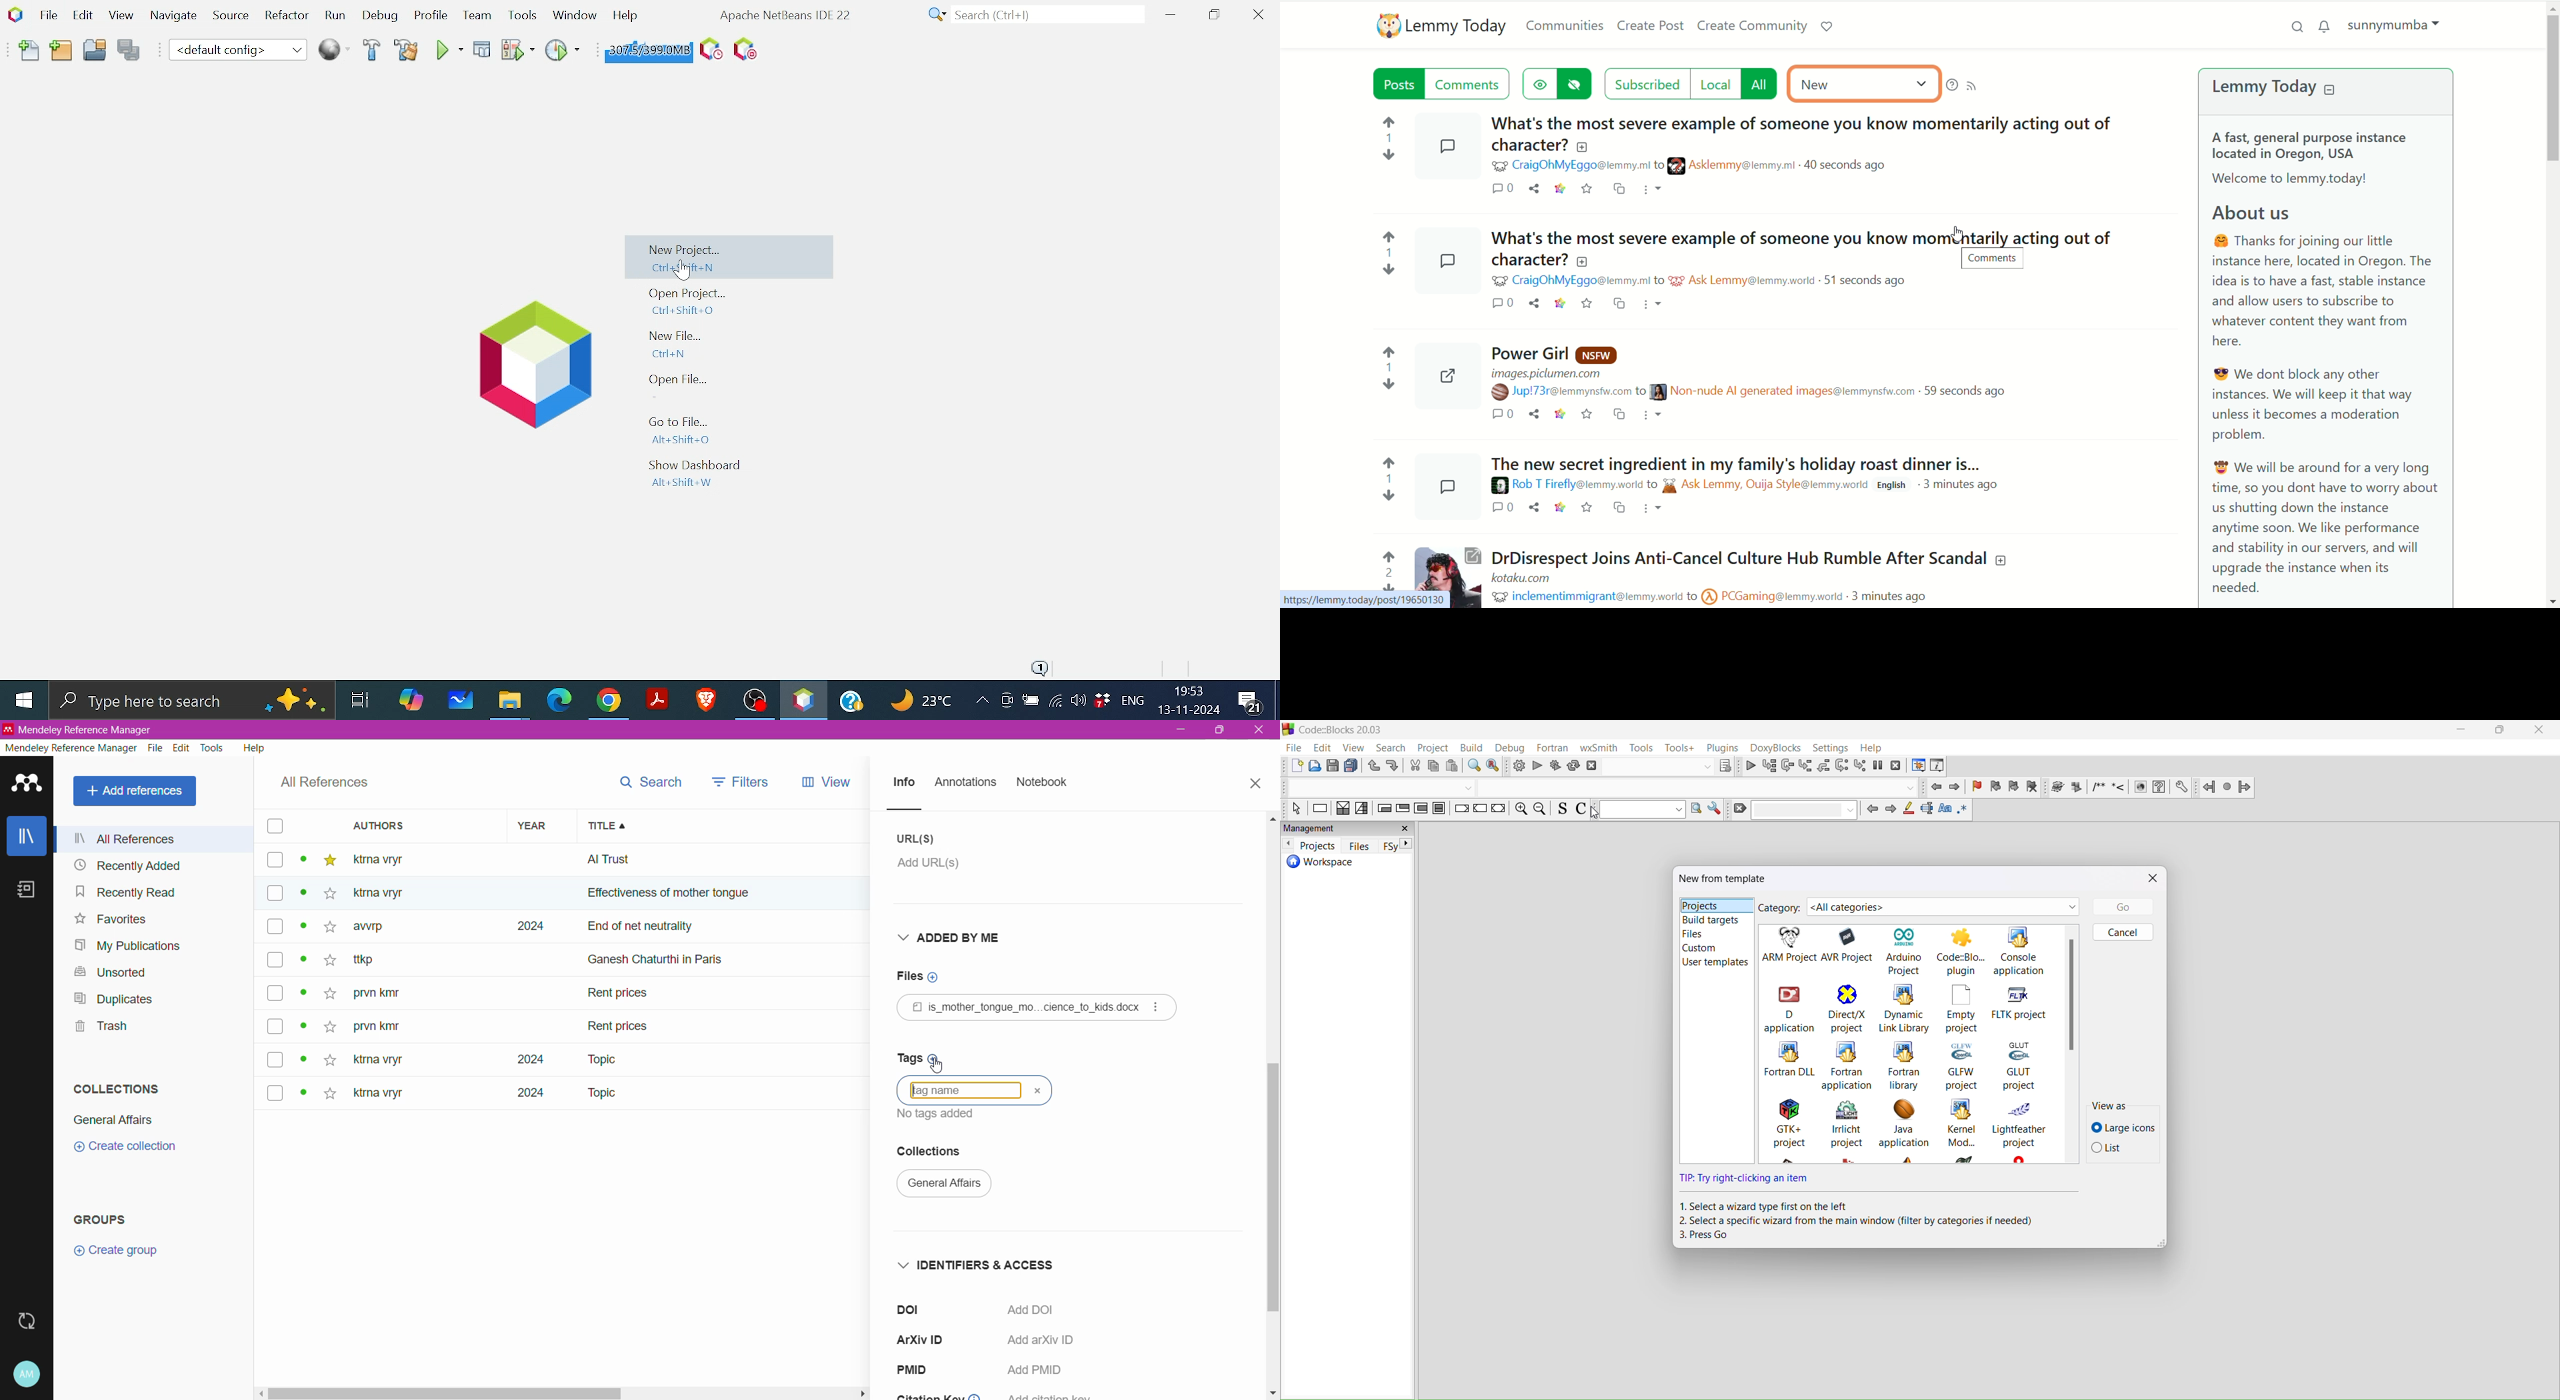  Describe the element at coordinates (149, 865) in the screenshot. I see `Recently Added` at that location.